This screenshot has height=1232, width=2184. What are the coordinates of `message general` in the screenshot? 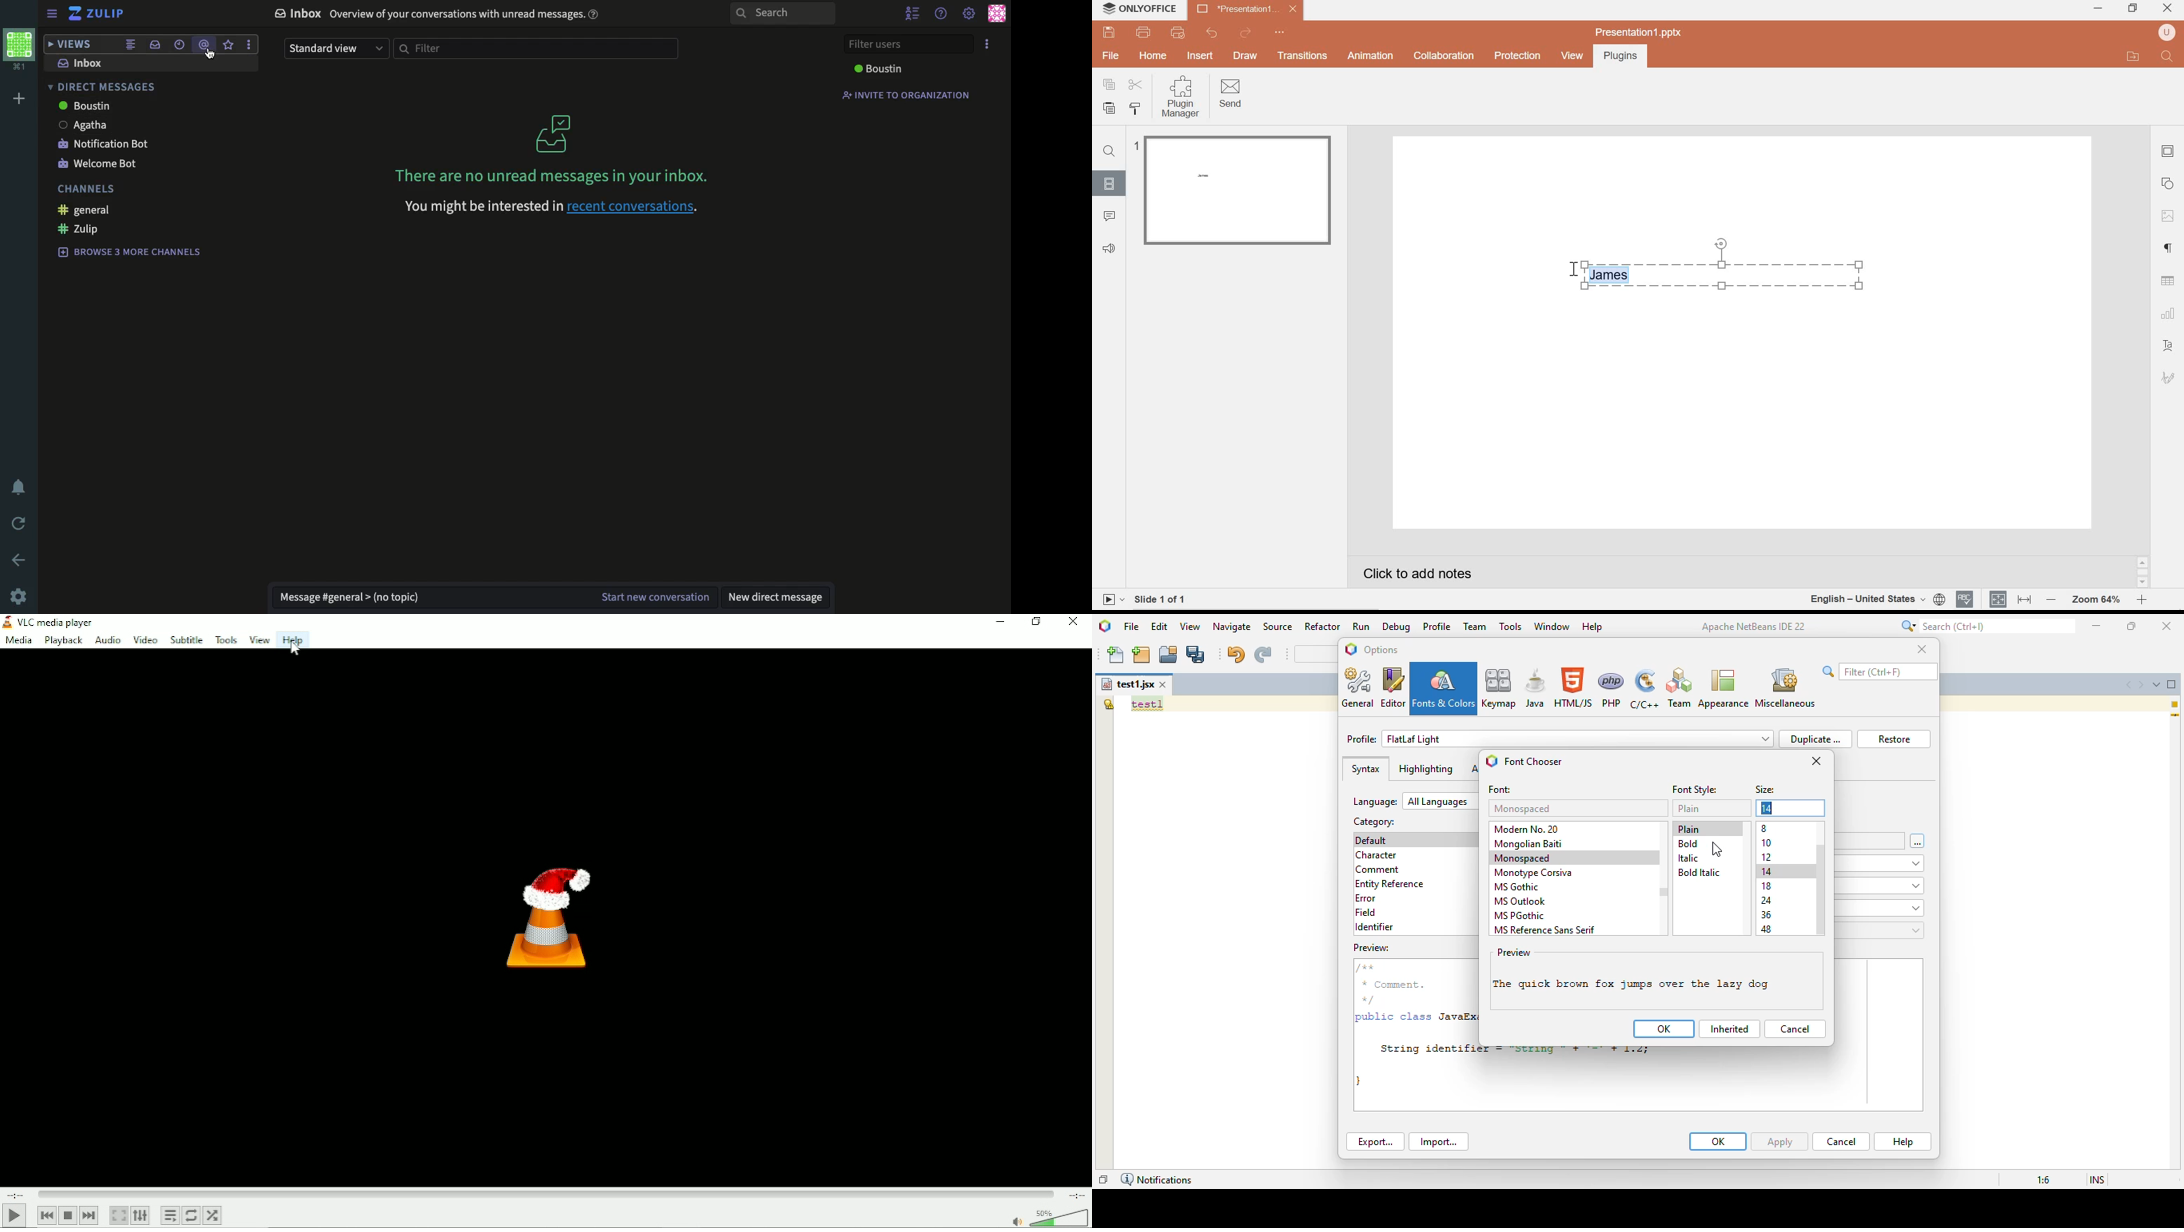 It's located at (351, 599).